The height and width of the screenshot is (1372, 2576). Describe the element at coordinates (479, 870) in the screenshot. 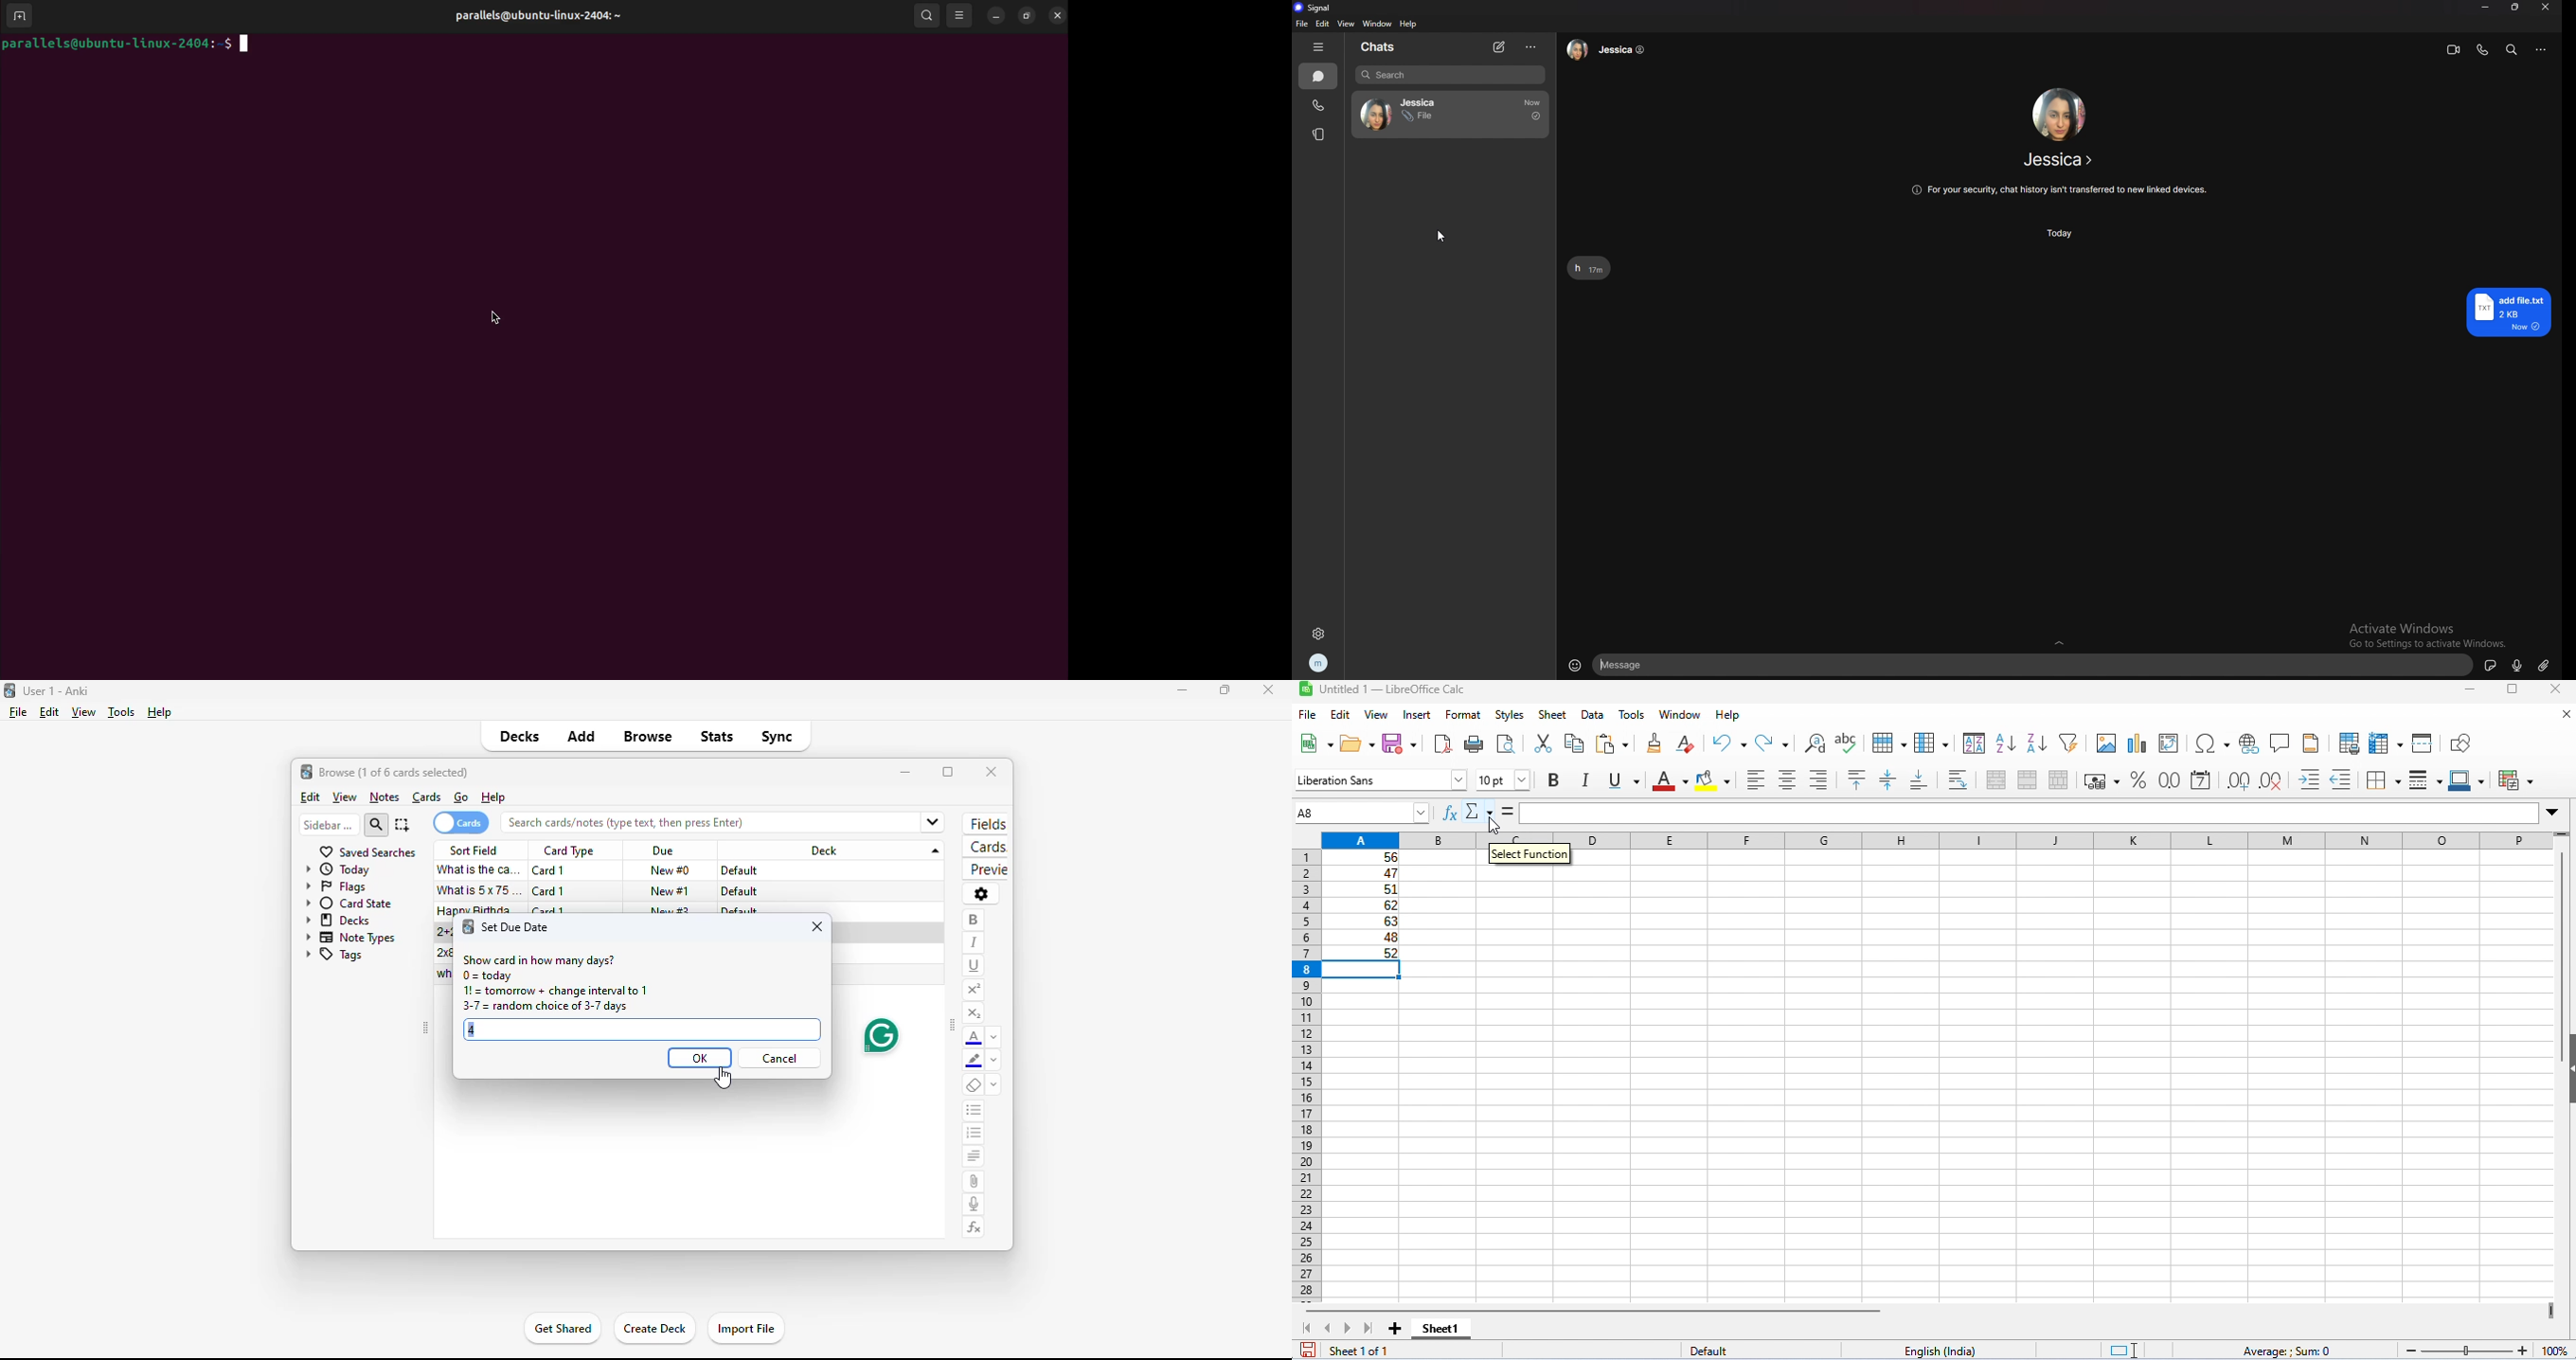

I see `what is the capital of France?` at that location.